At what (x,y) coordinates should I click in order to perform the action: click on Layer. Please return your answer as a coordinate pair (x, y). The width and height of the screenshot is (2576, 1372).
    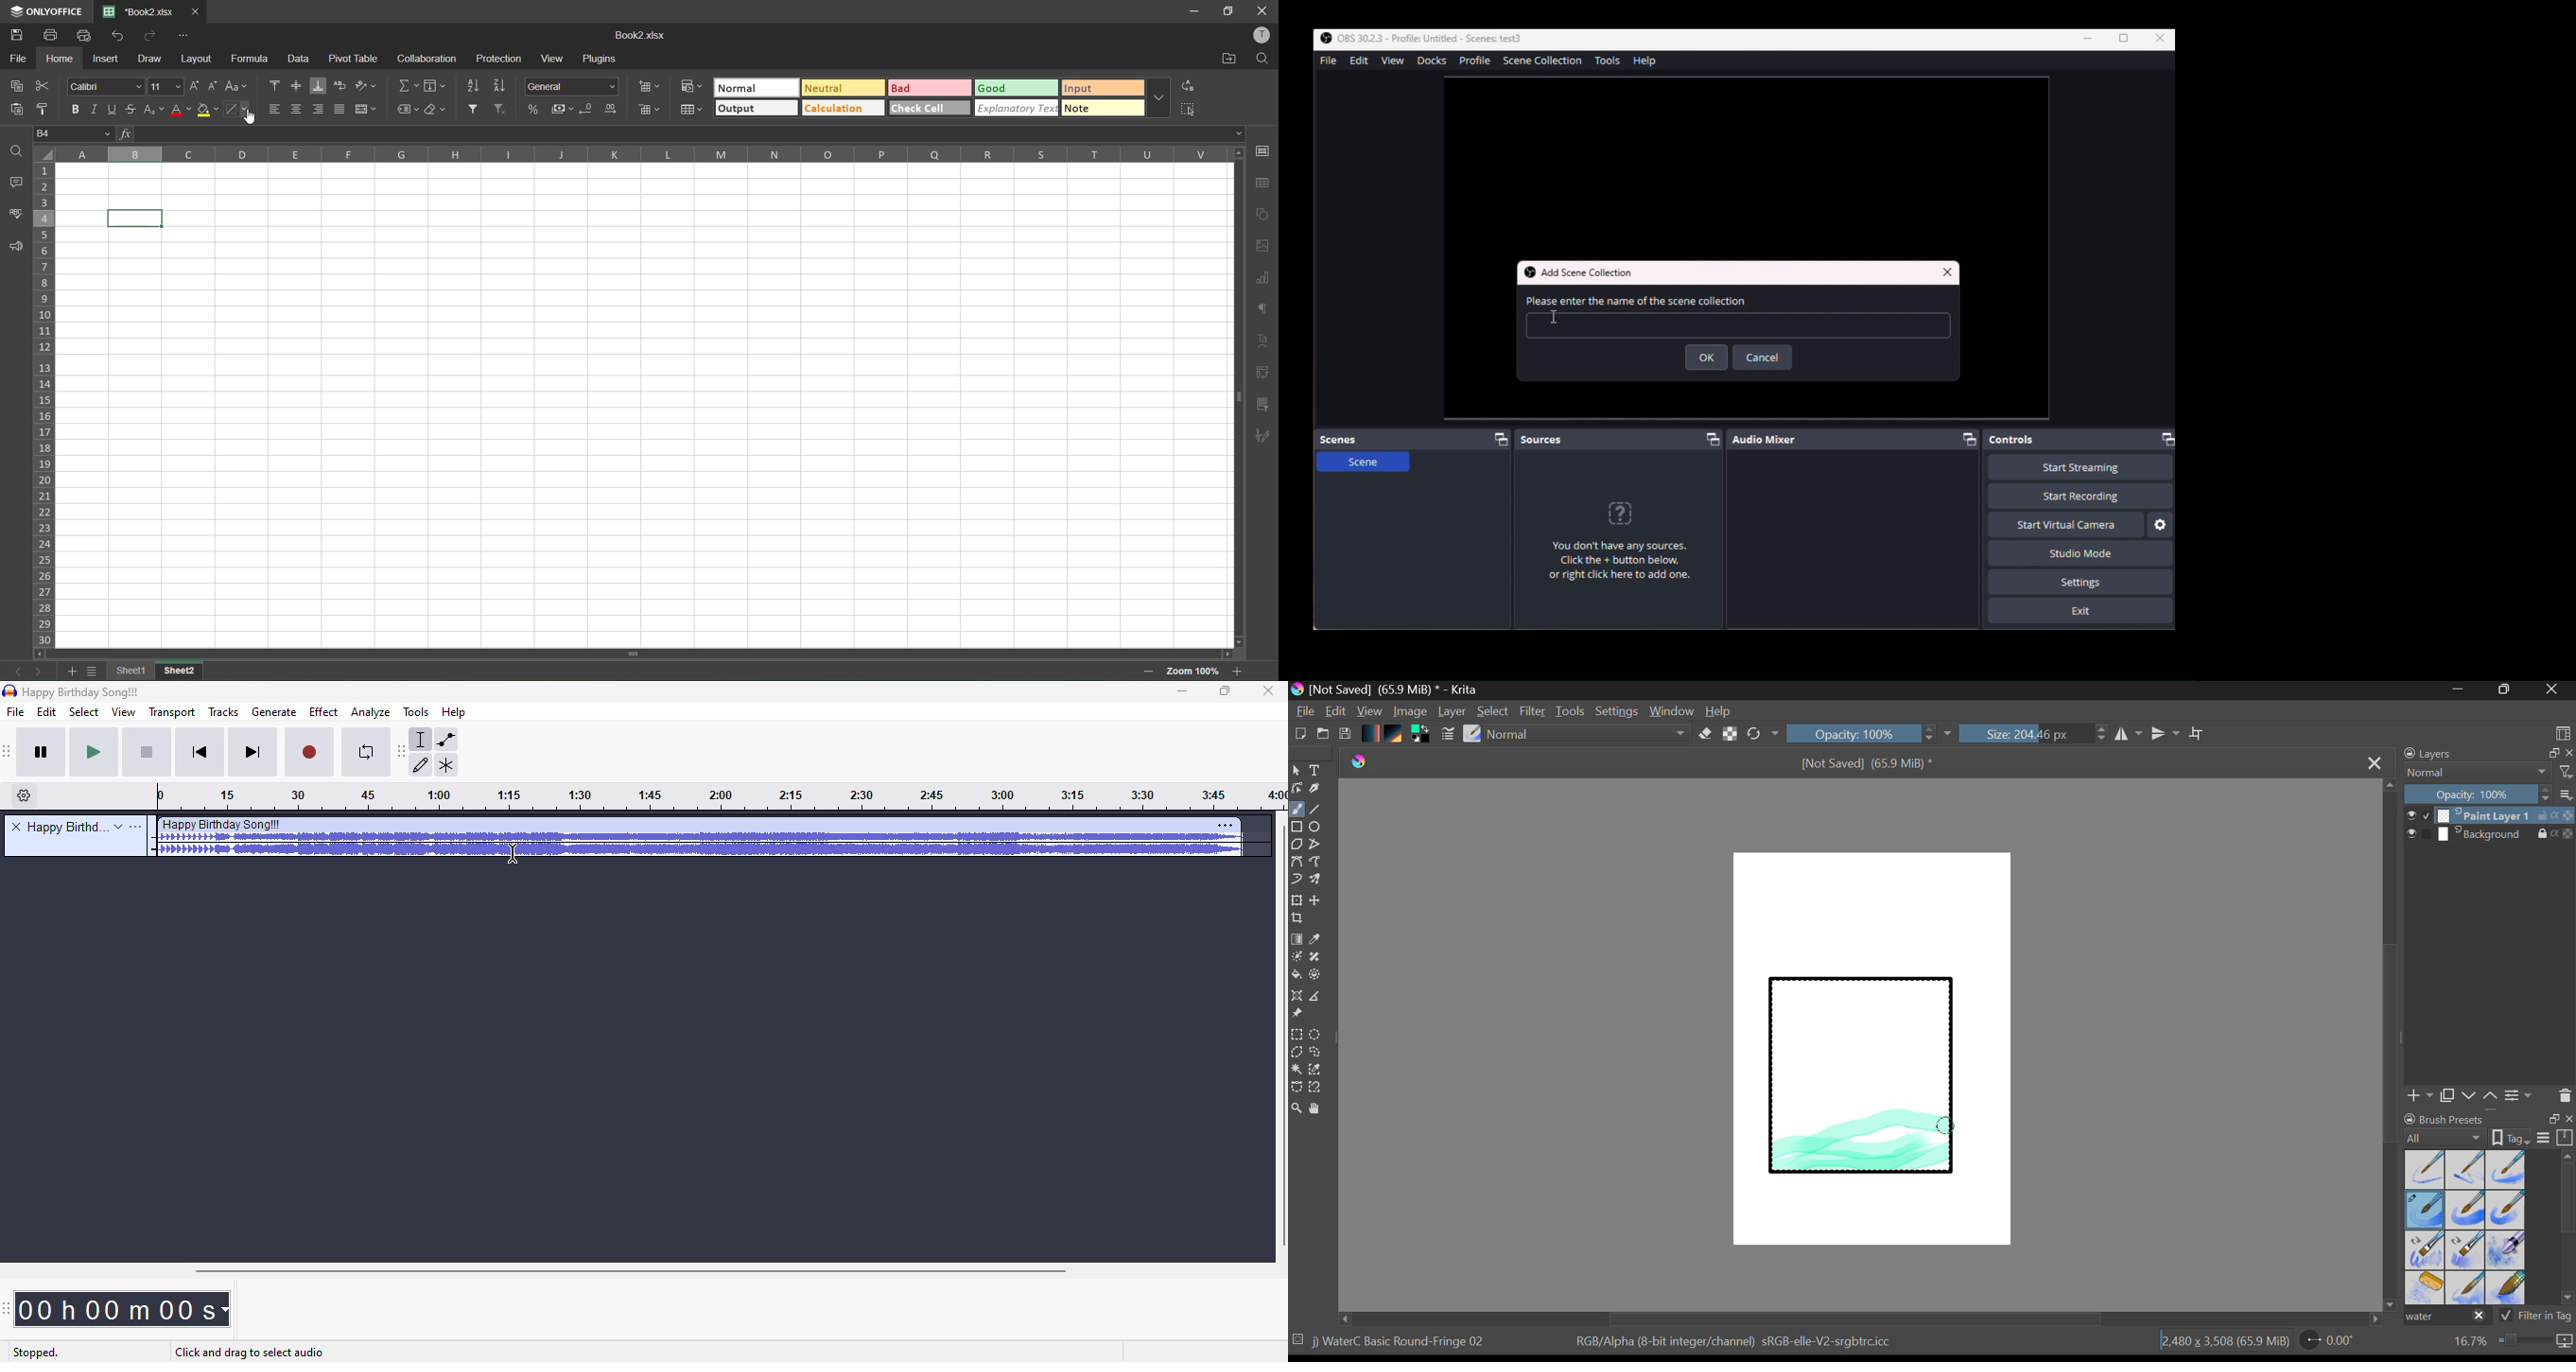
    Looking at the image, I should click on (1454, 711).